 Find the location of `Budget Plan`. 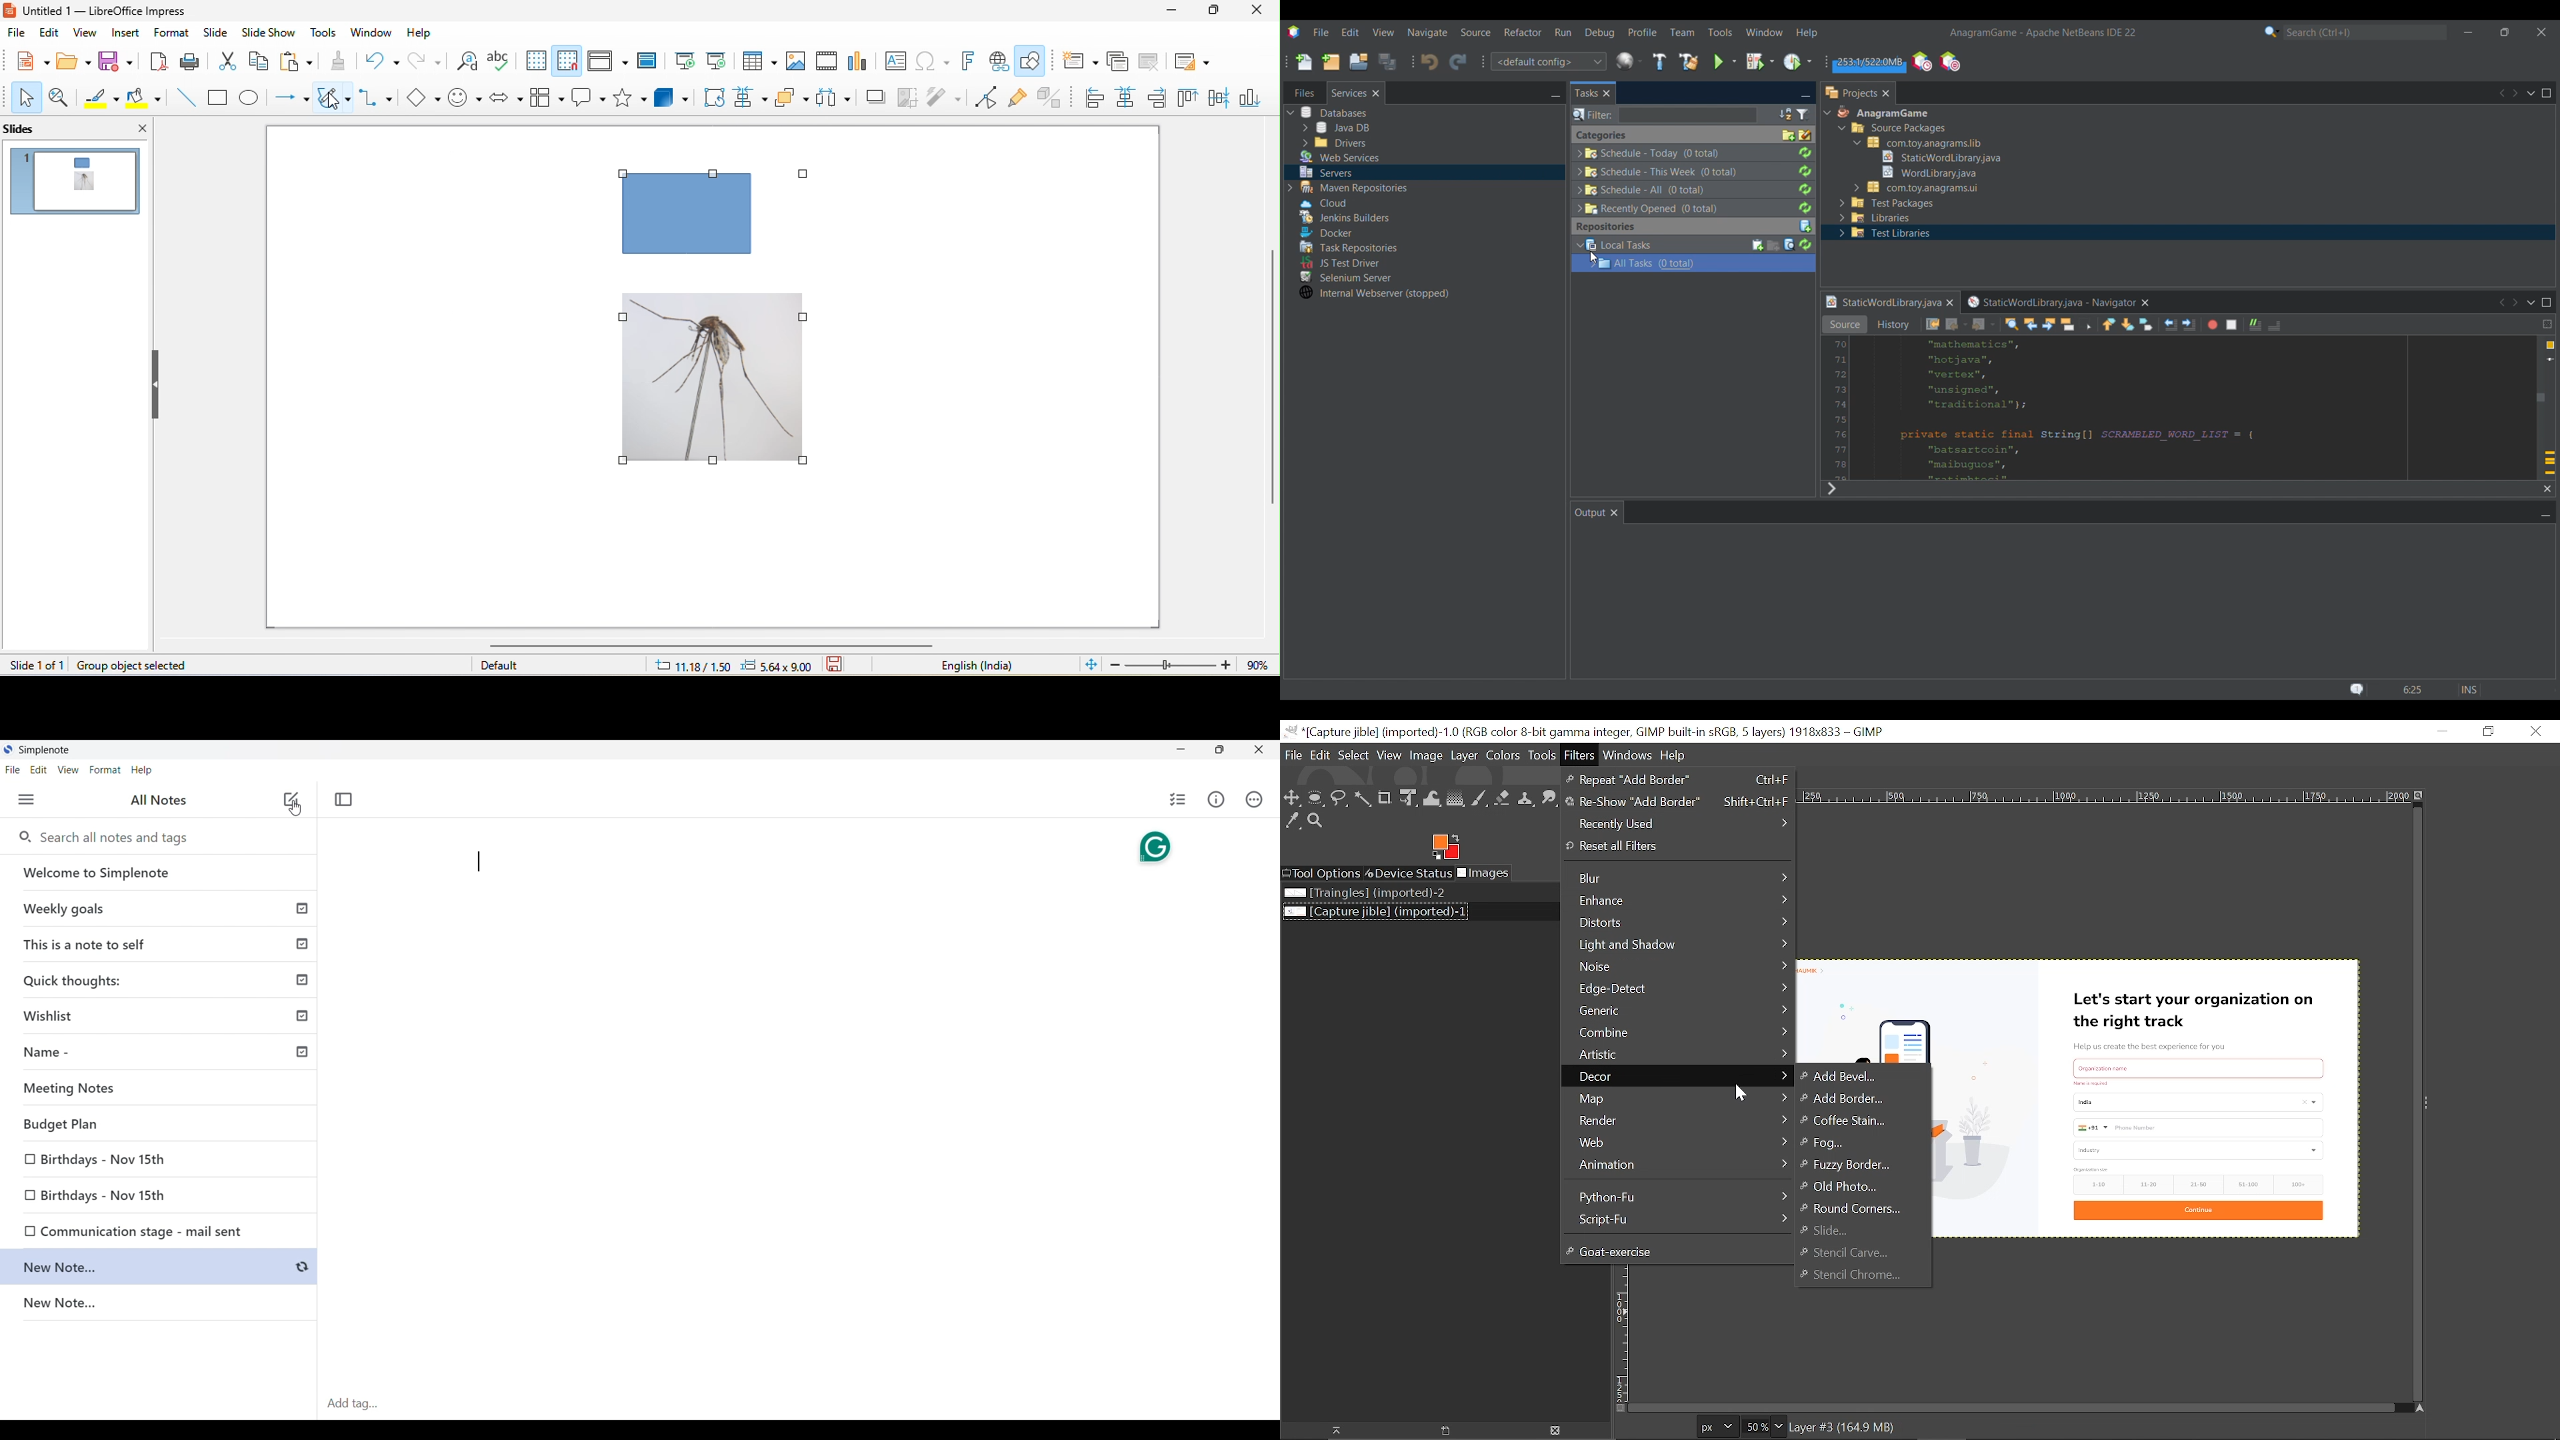

Budget Plan is located at coordinates (161, 1125).